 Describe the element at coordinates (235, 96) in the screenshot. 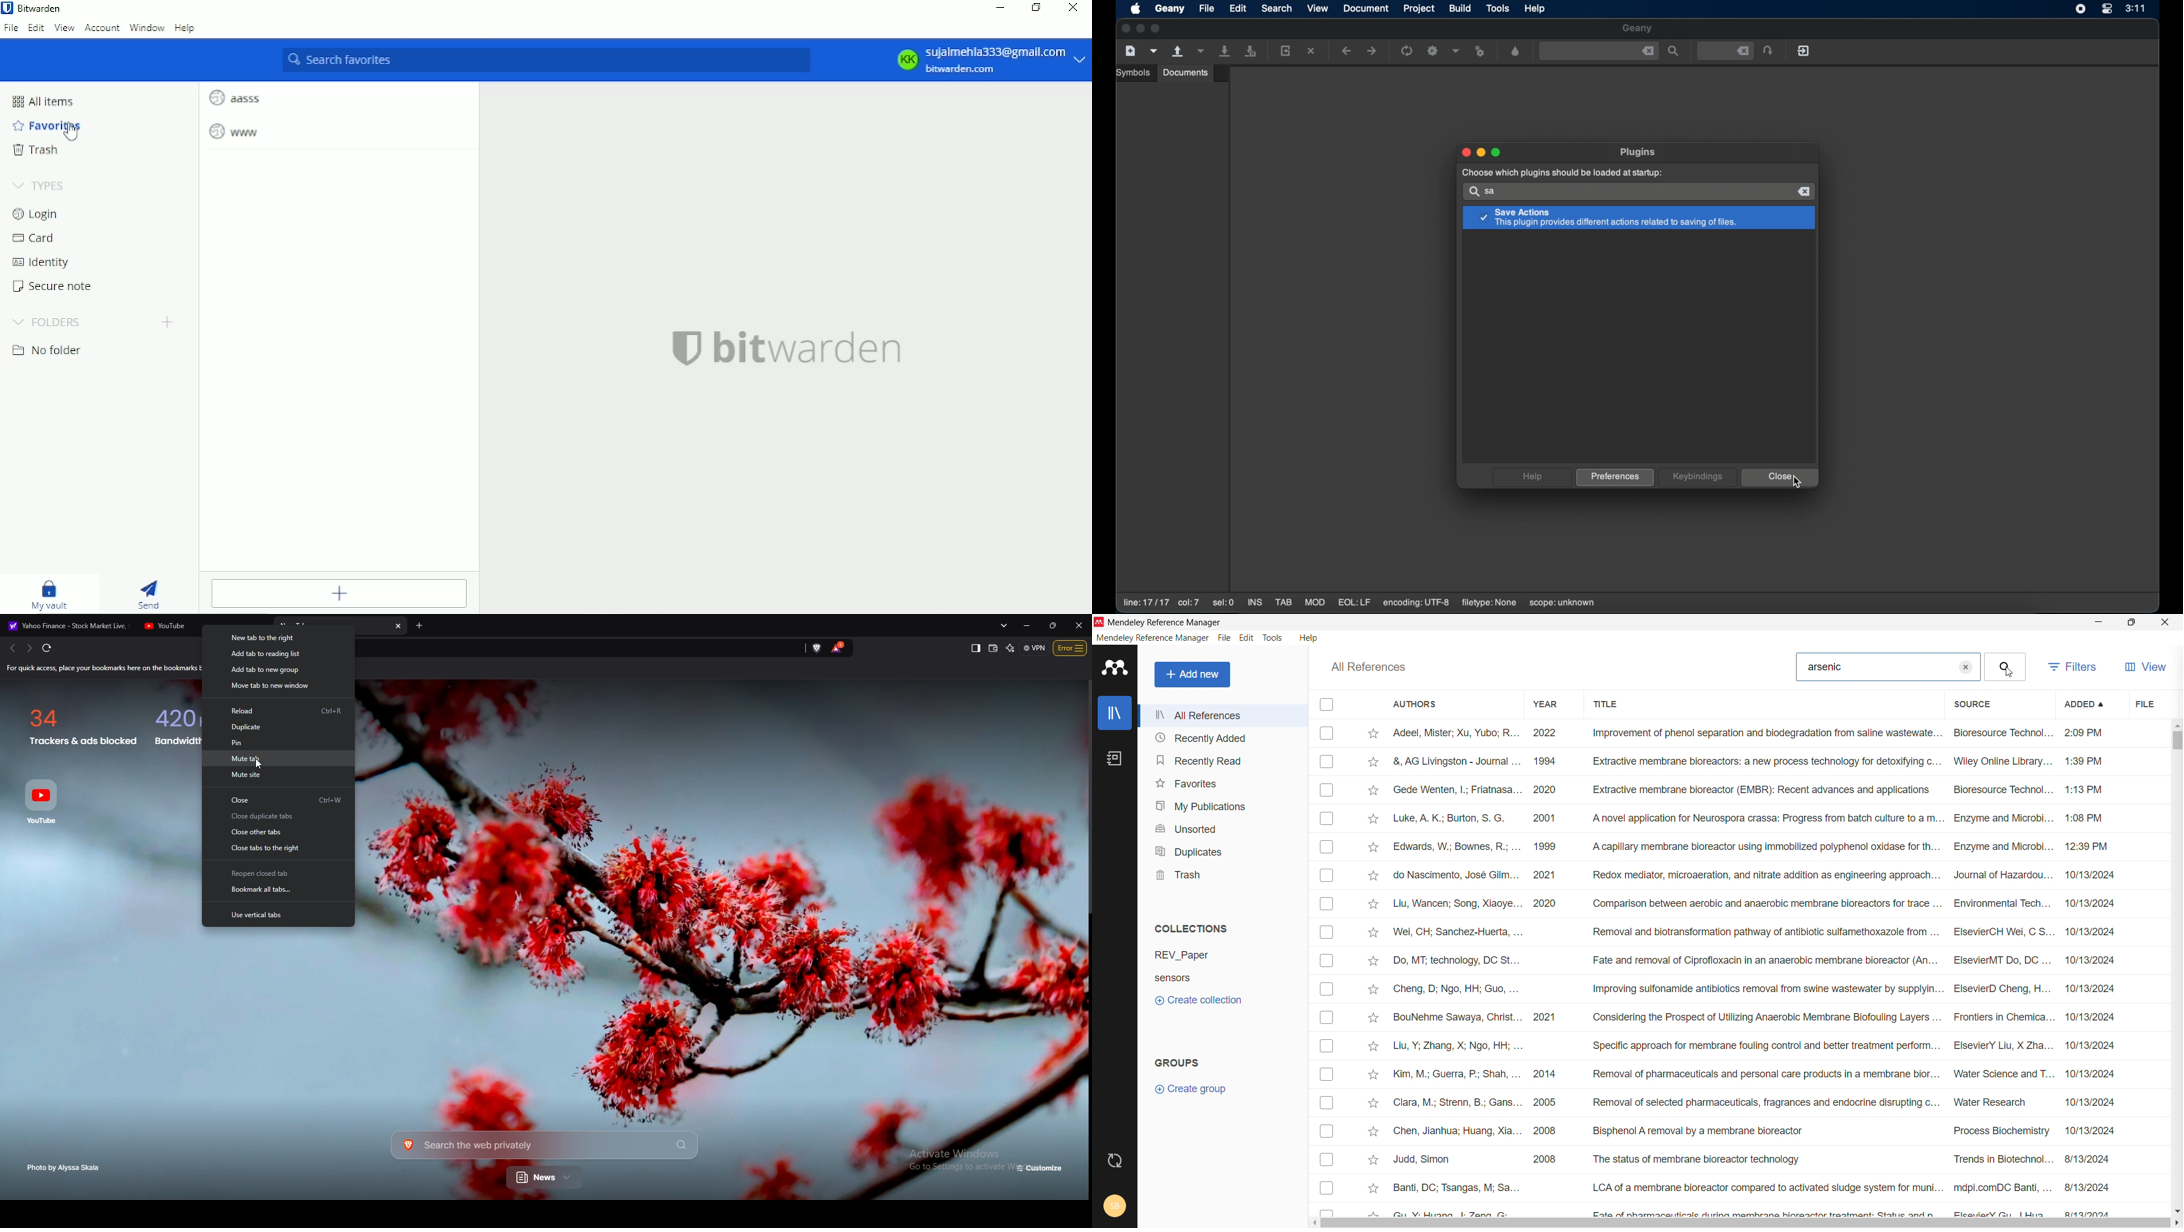

I see `aasss` at that location.